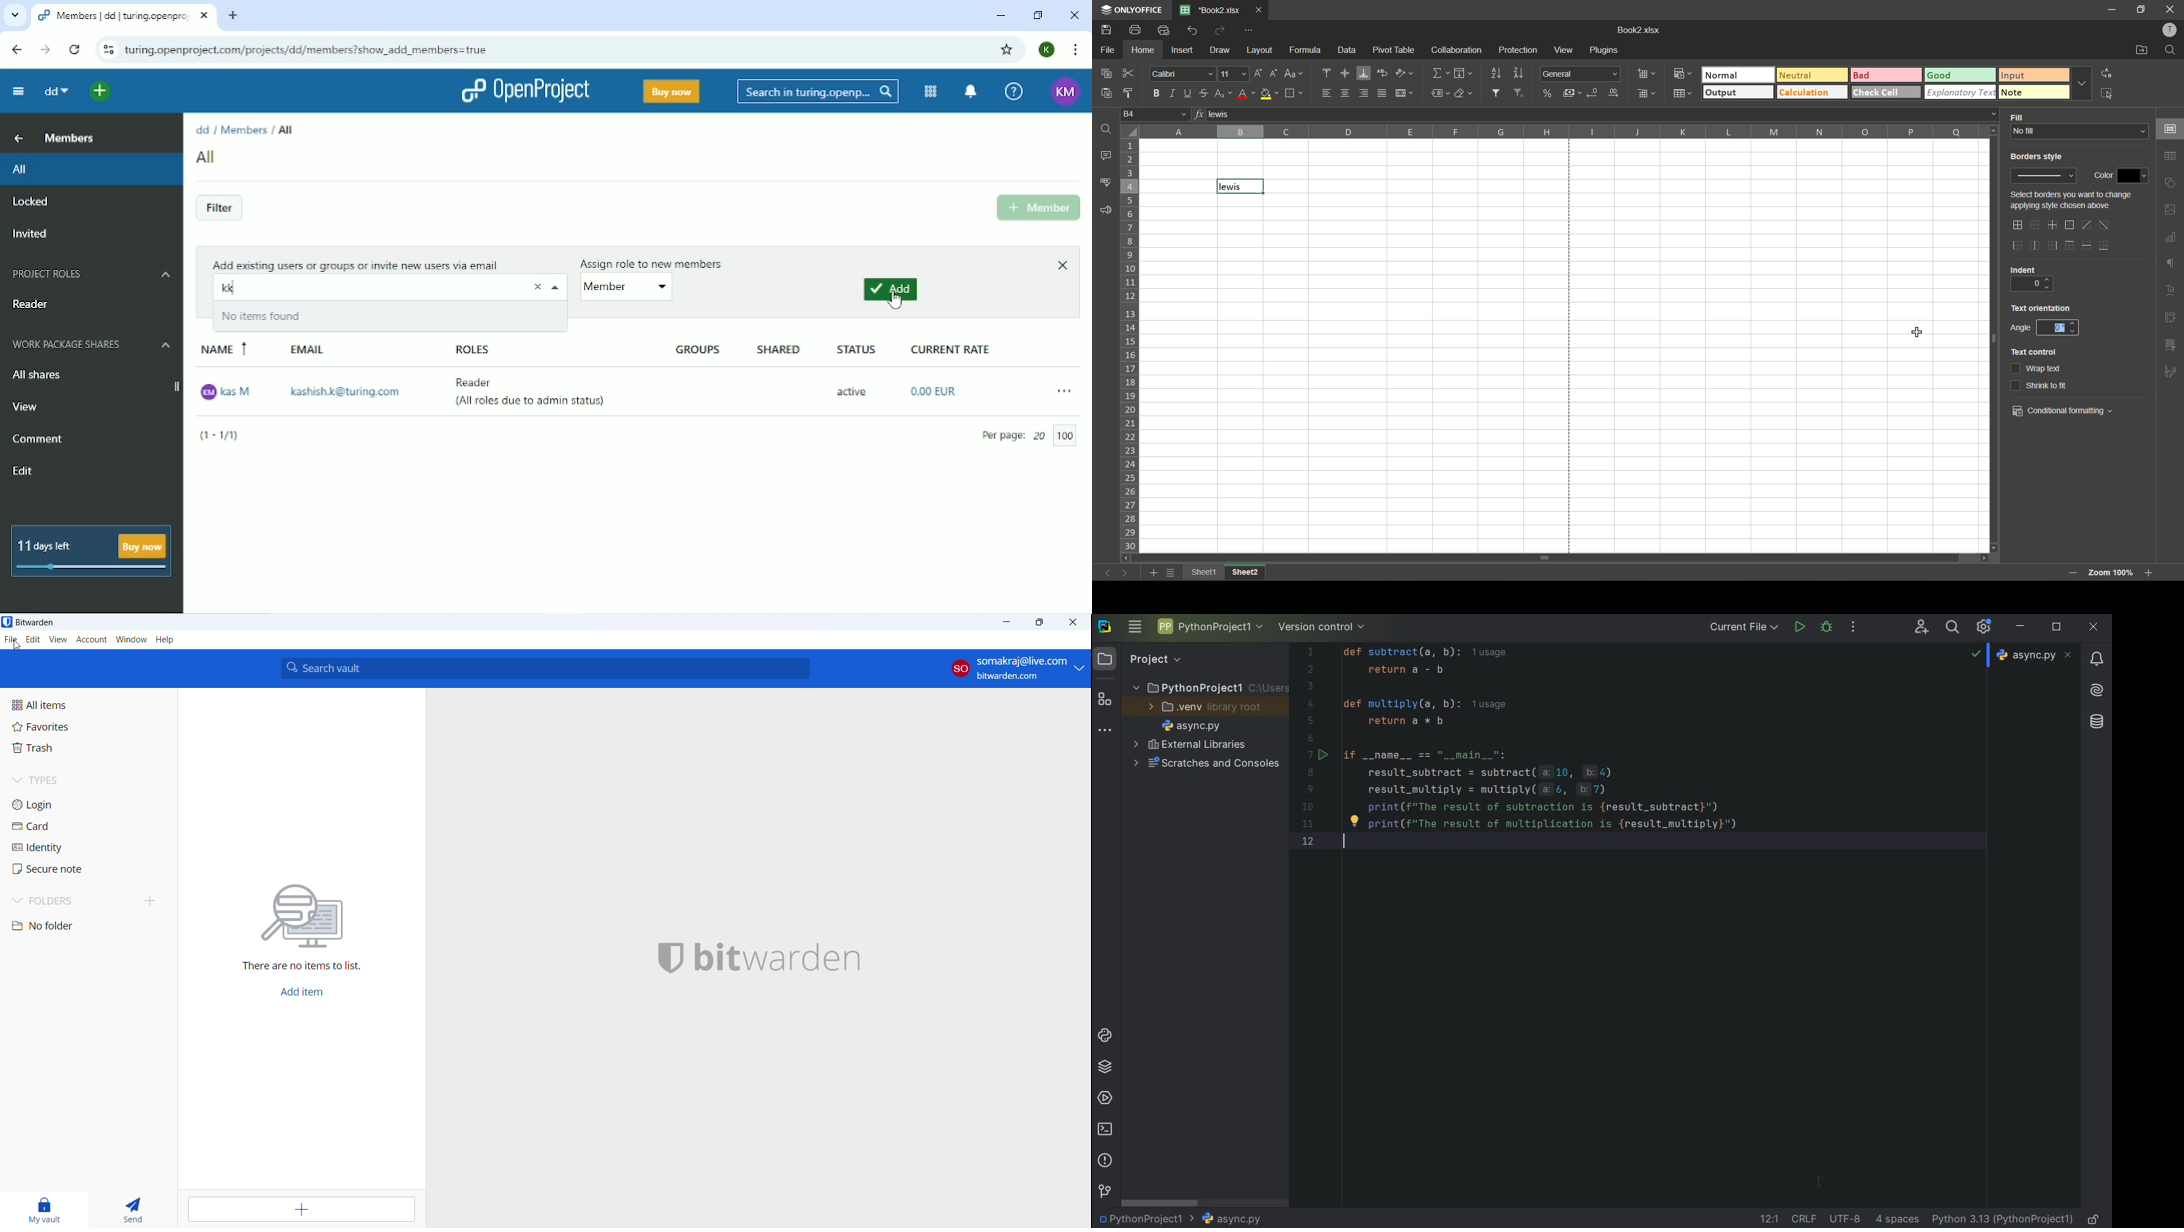 The height and width of the screenshot is (1232, 2184). Describe the element at coordinates (86, 781) in the screenshot. I see `types` at that location.